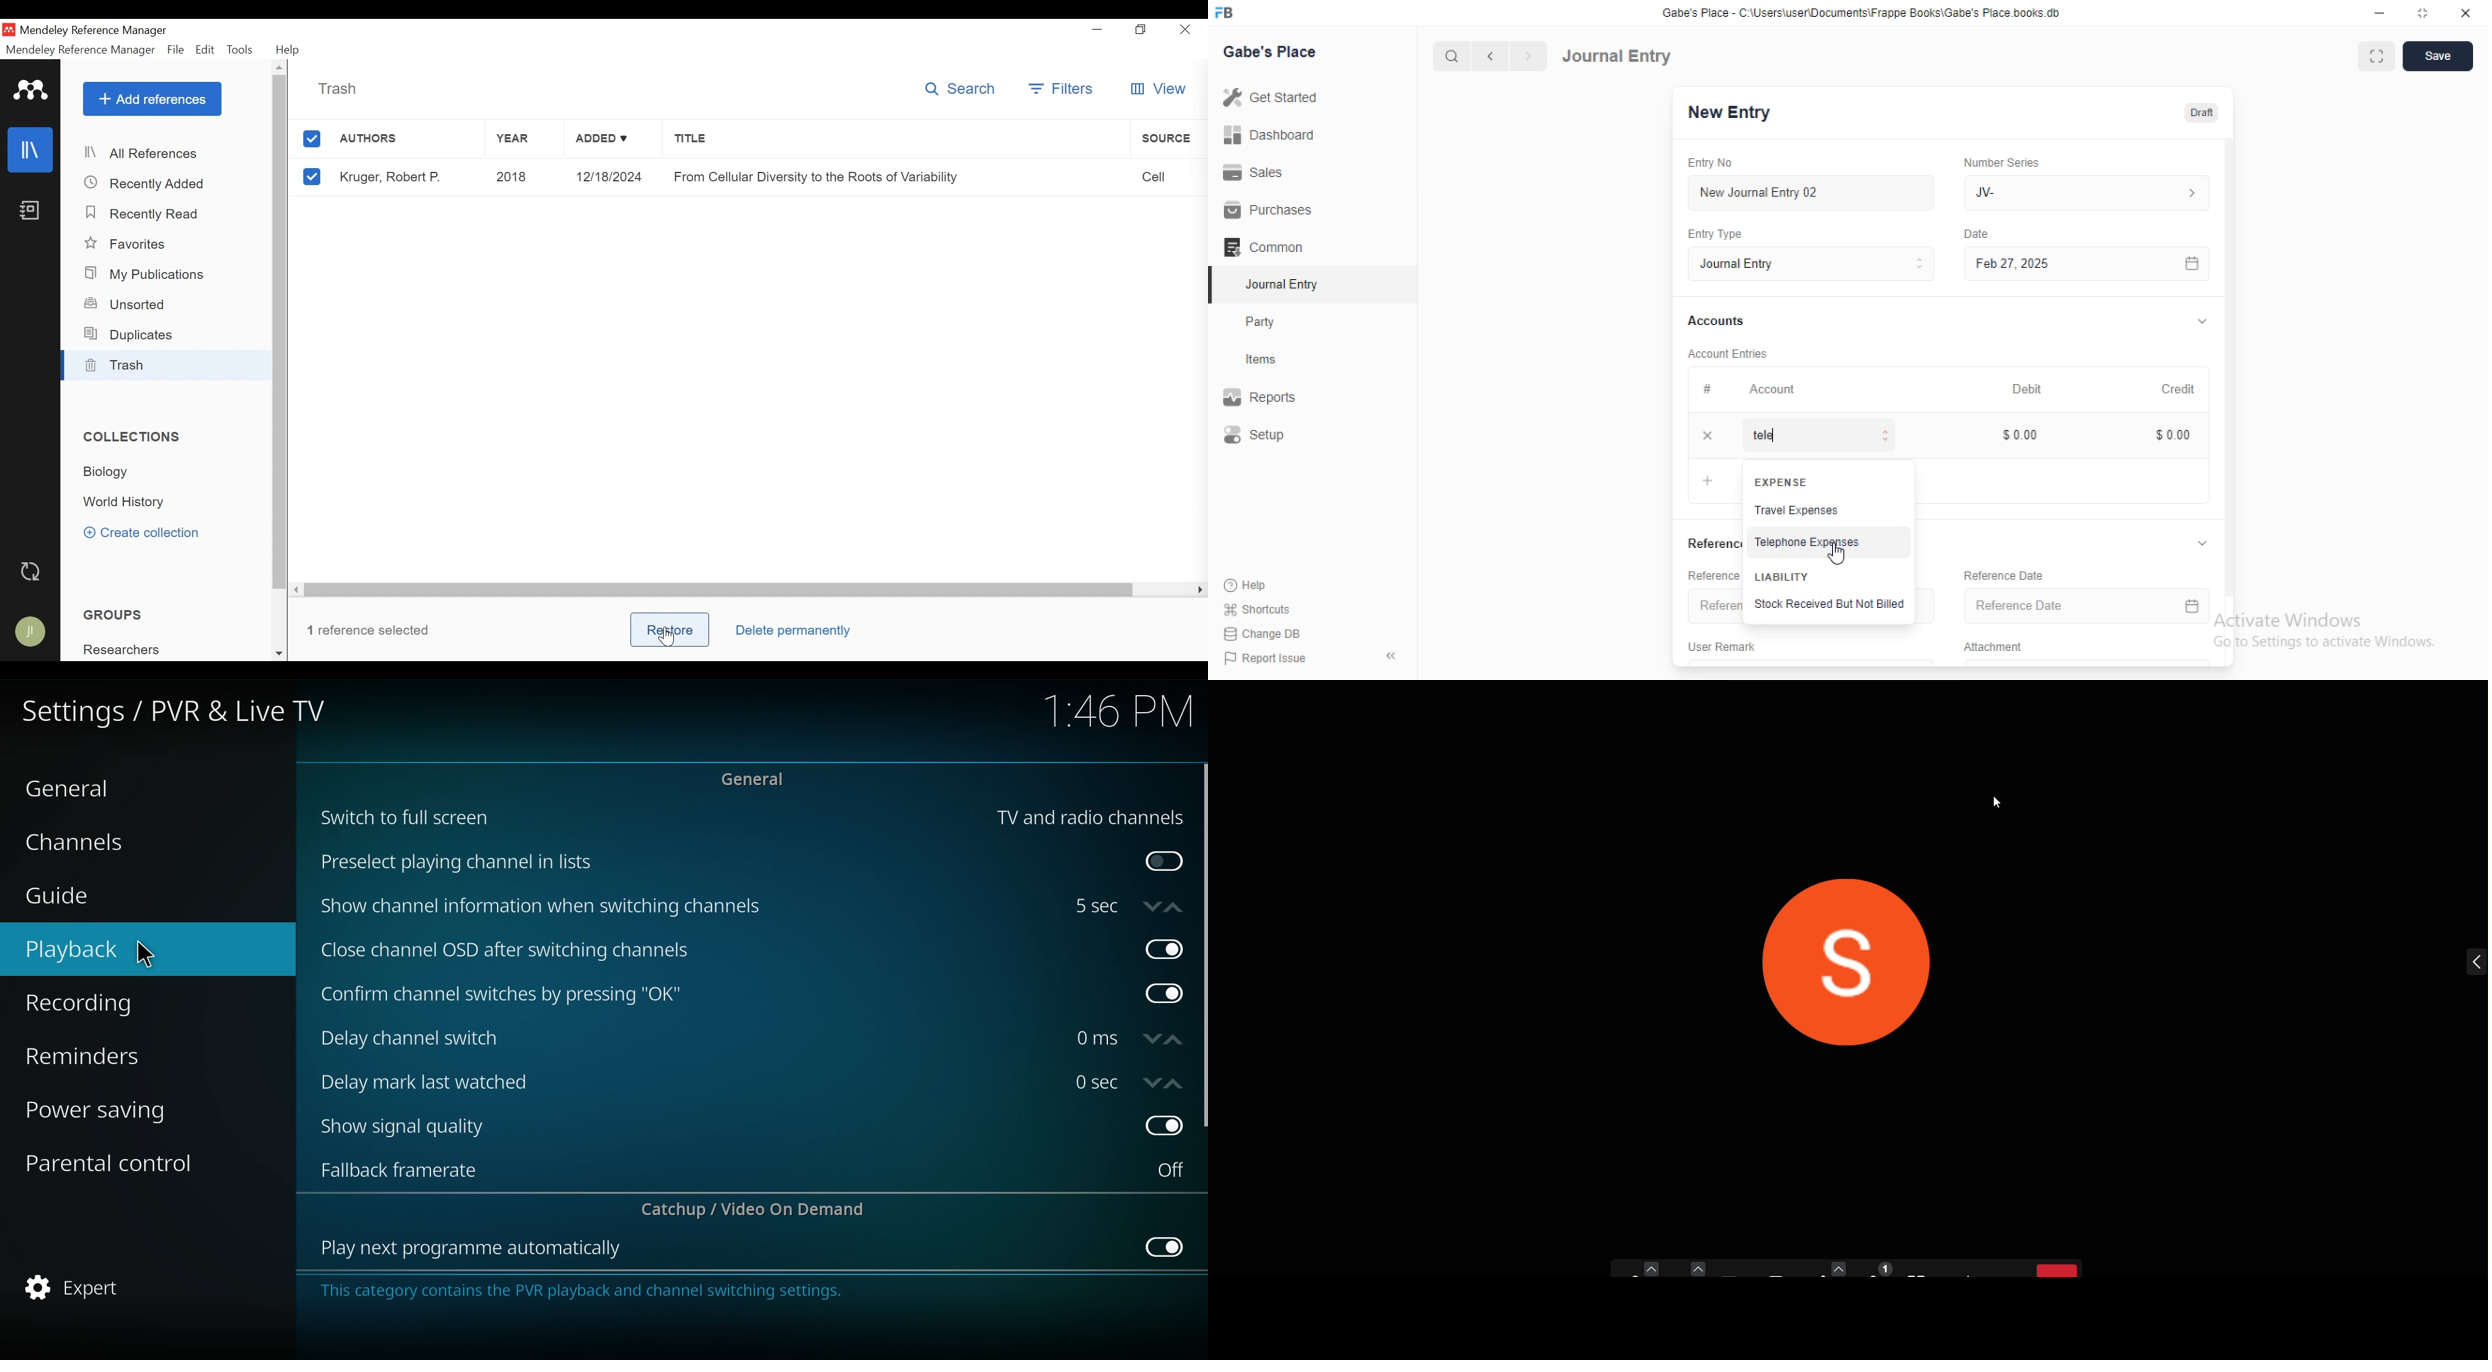 The height and width of the screenshot is (1372, 2492). I want to click on #, so click(1707, 388).